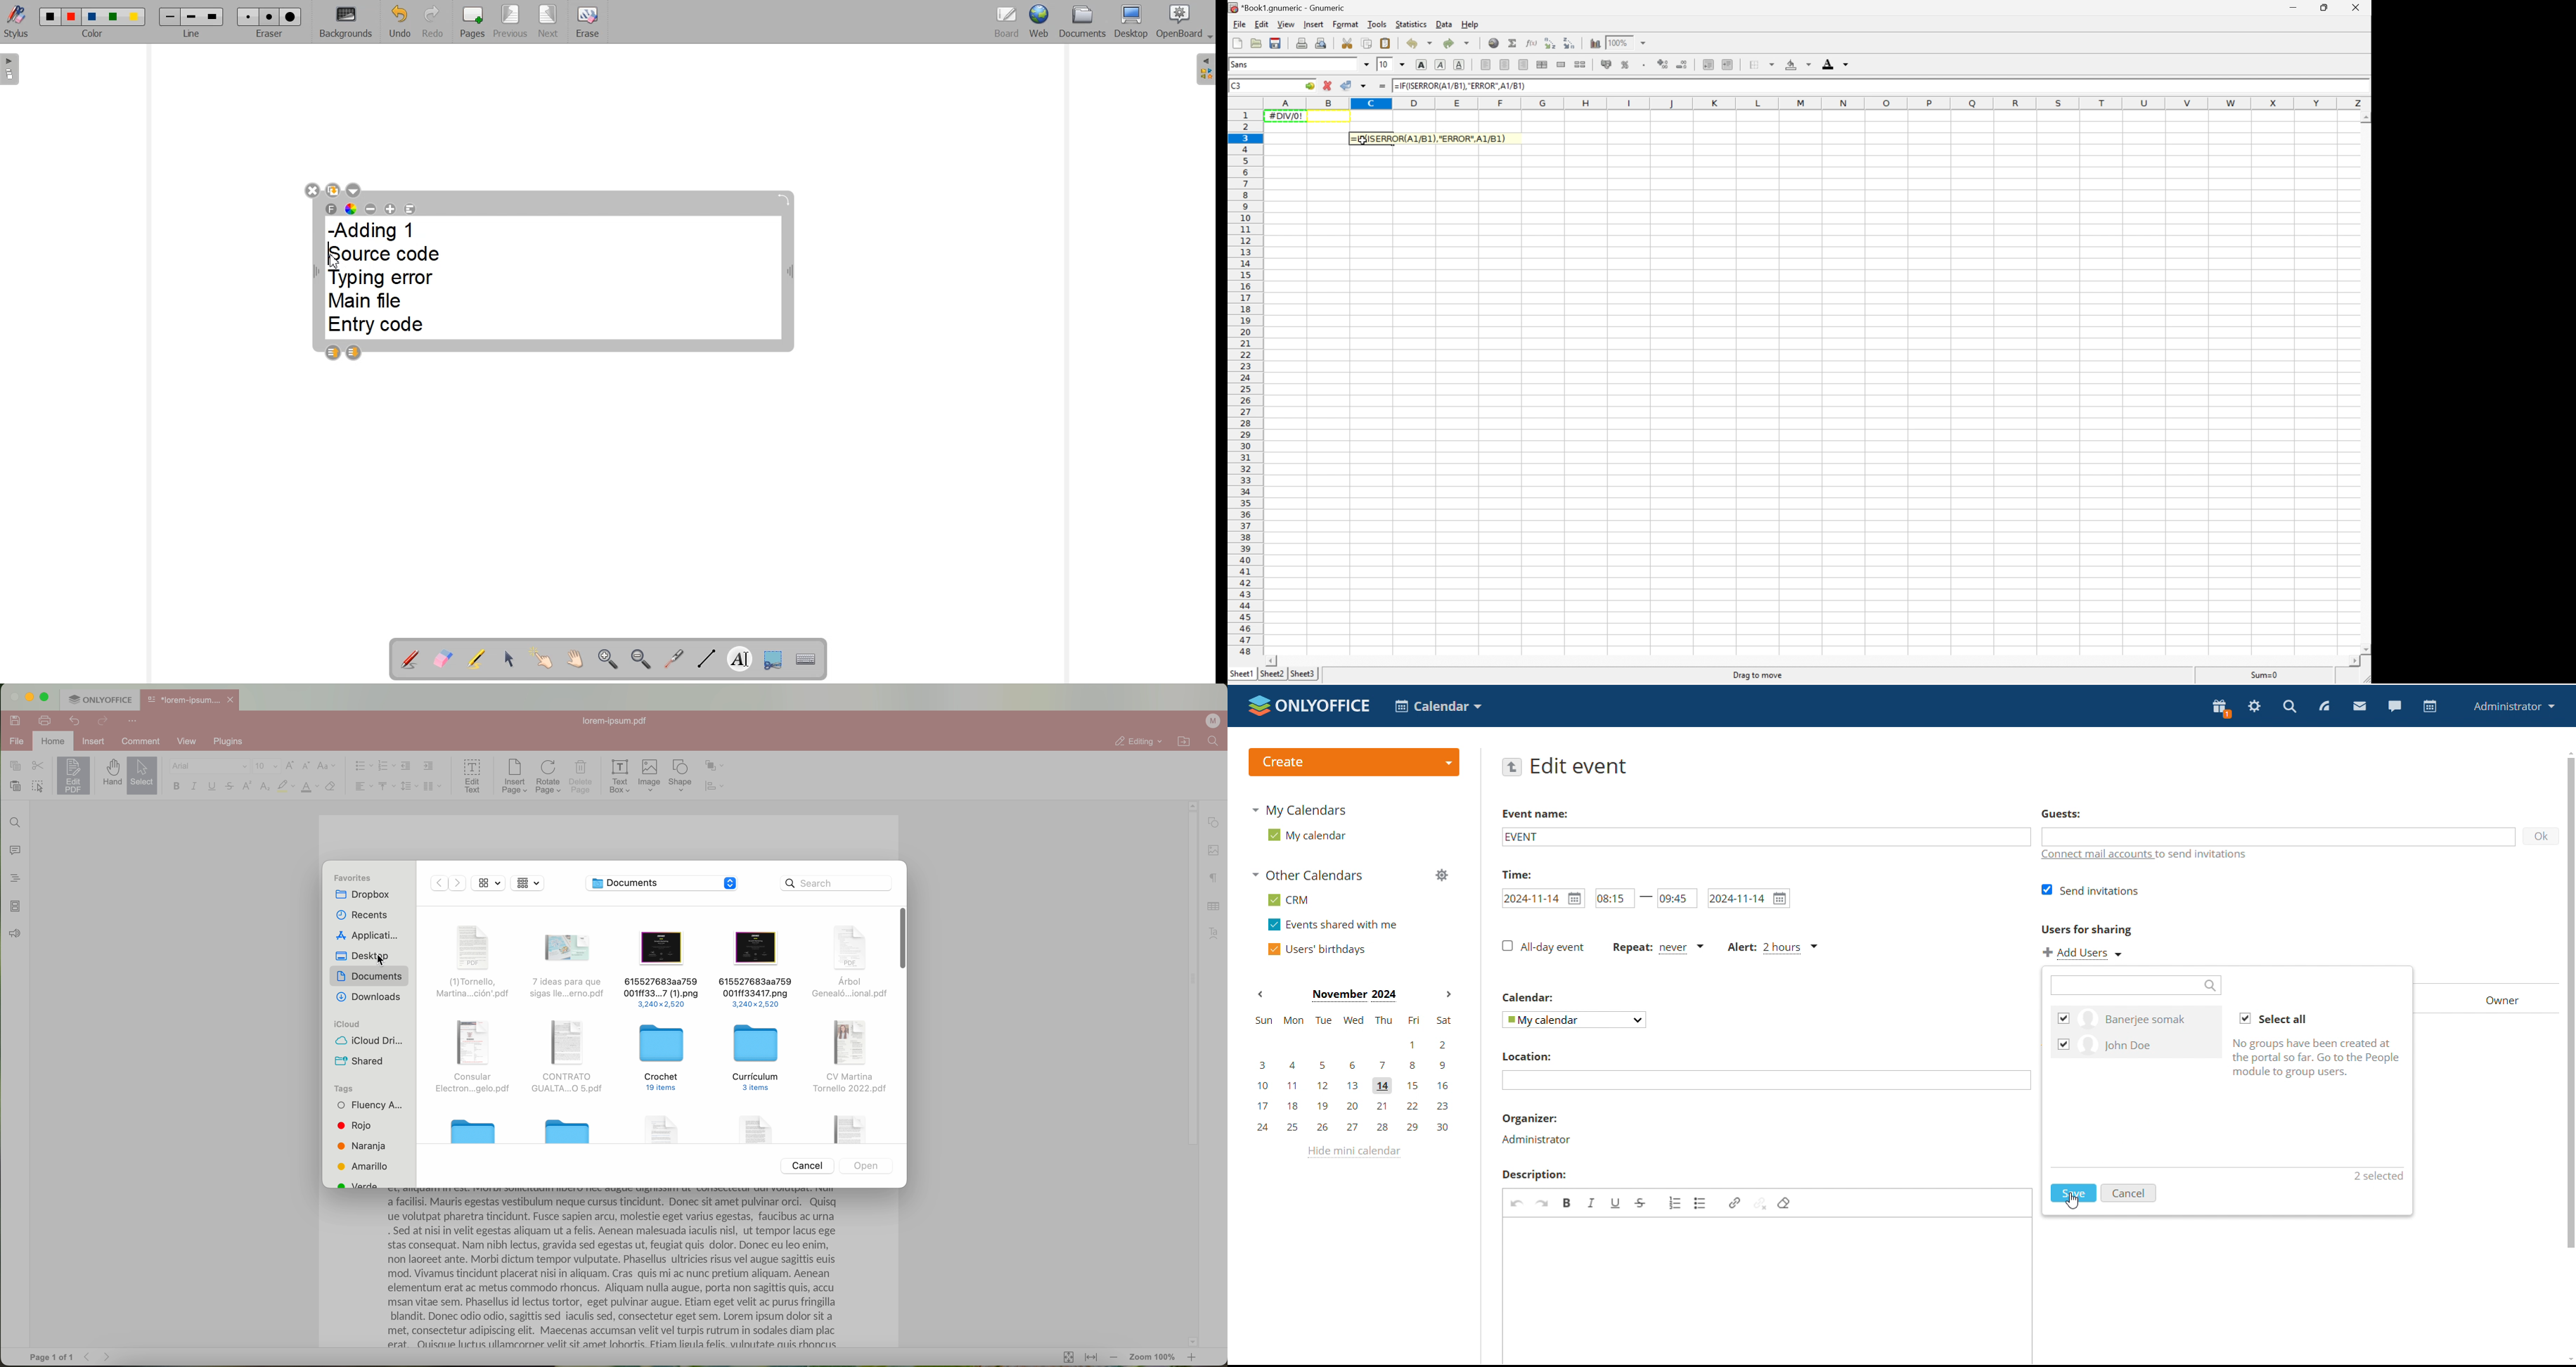  What do you see at coordinates (110, 1357) in the screenshot?
I see `Forward` at bounding box center [110, 1357].